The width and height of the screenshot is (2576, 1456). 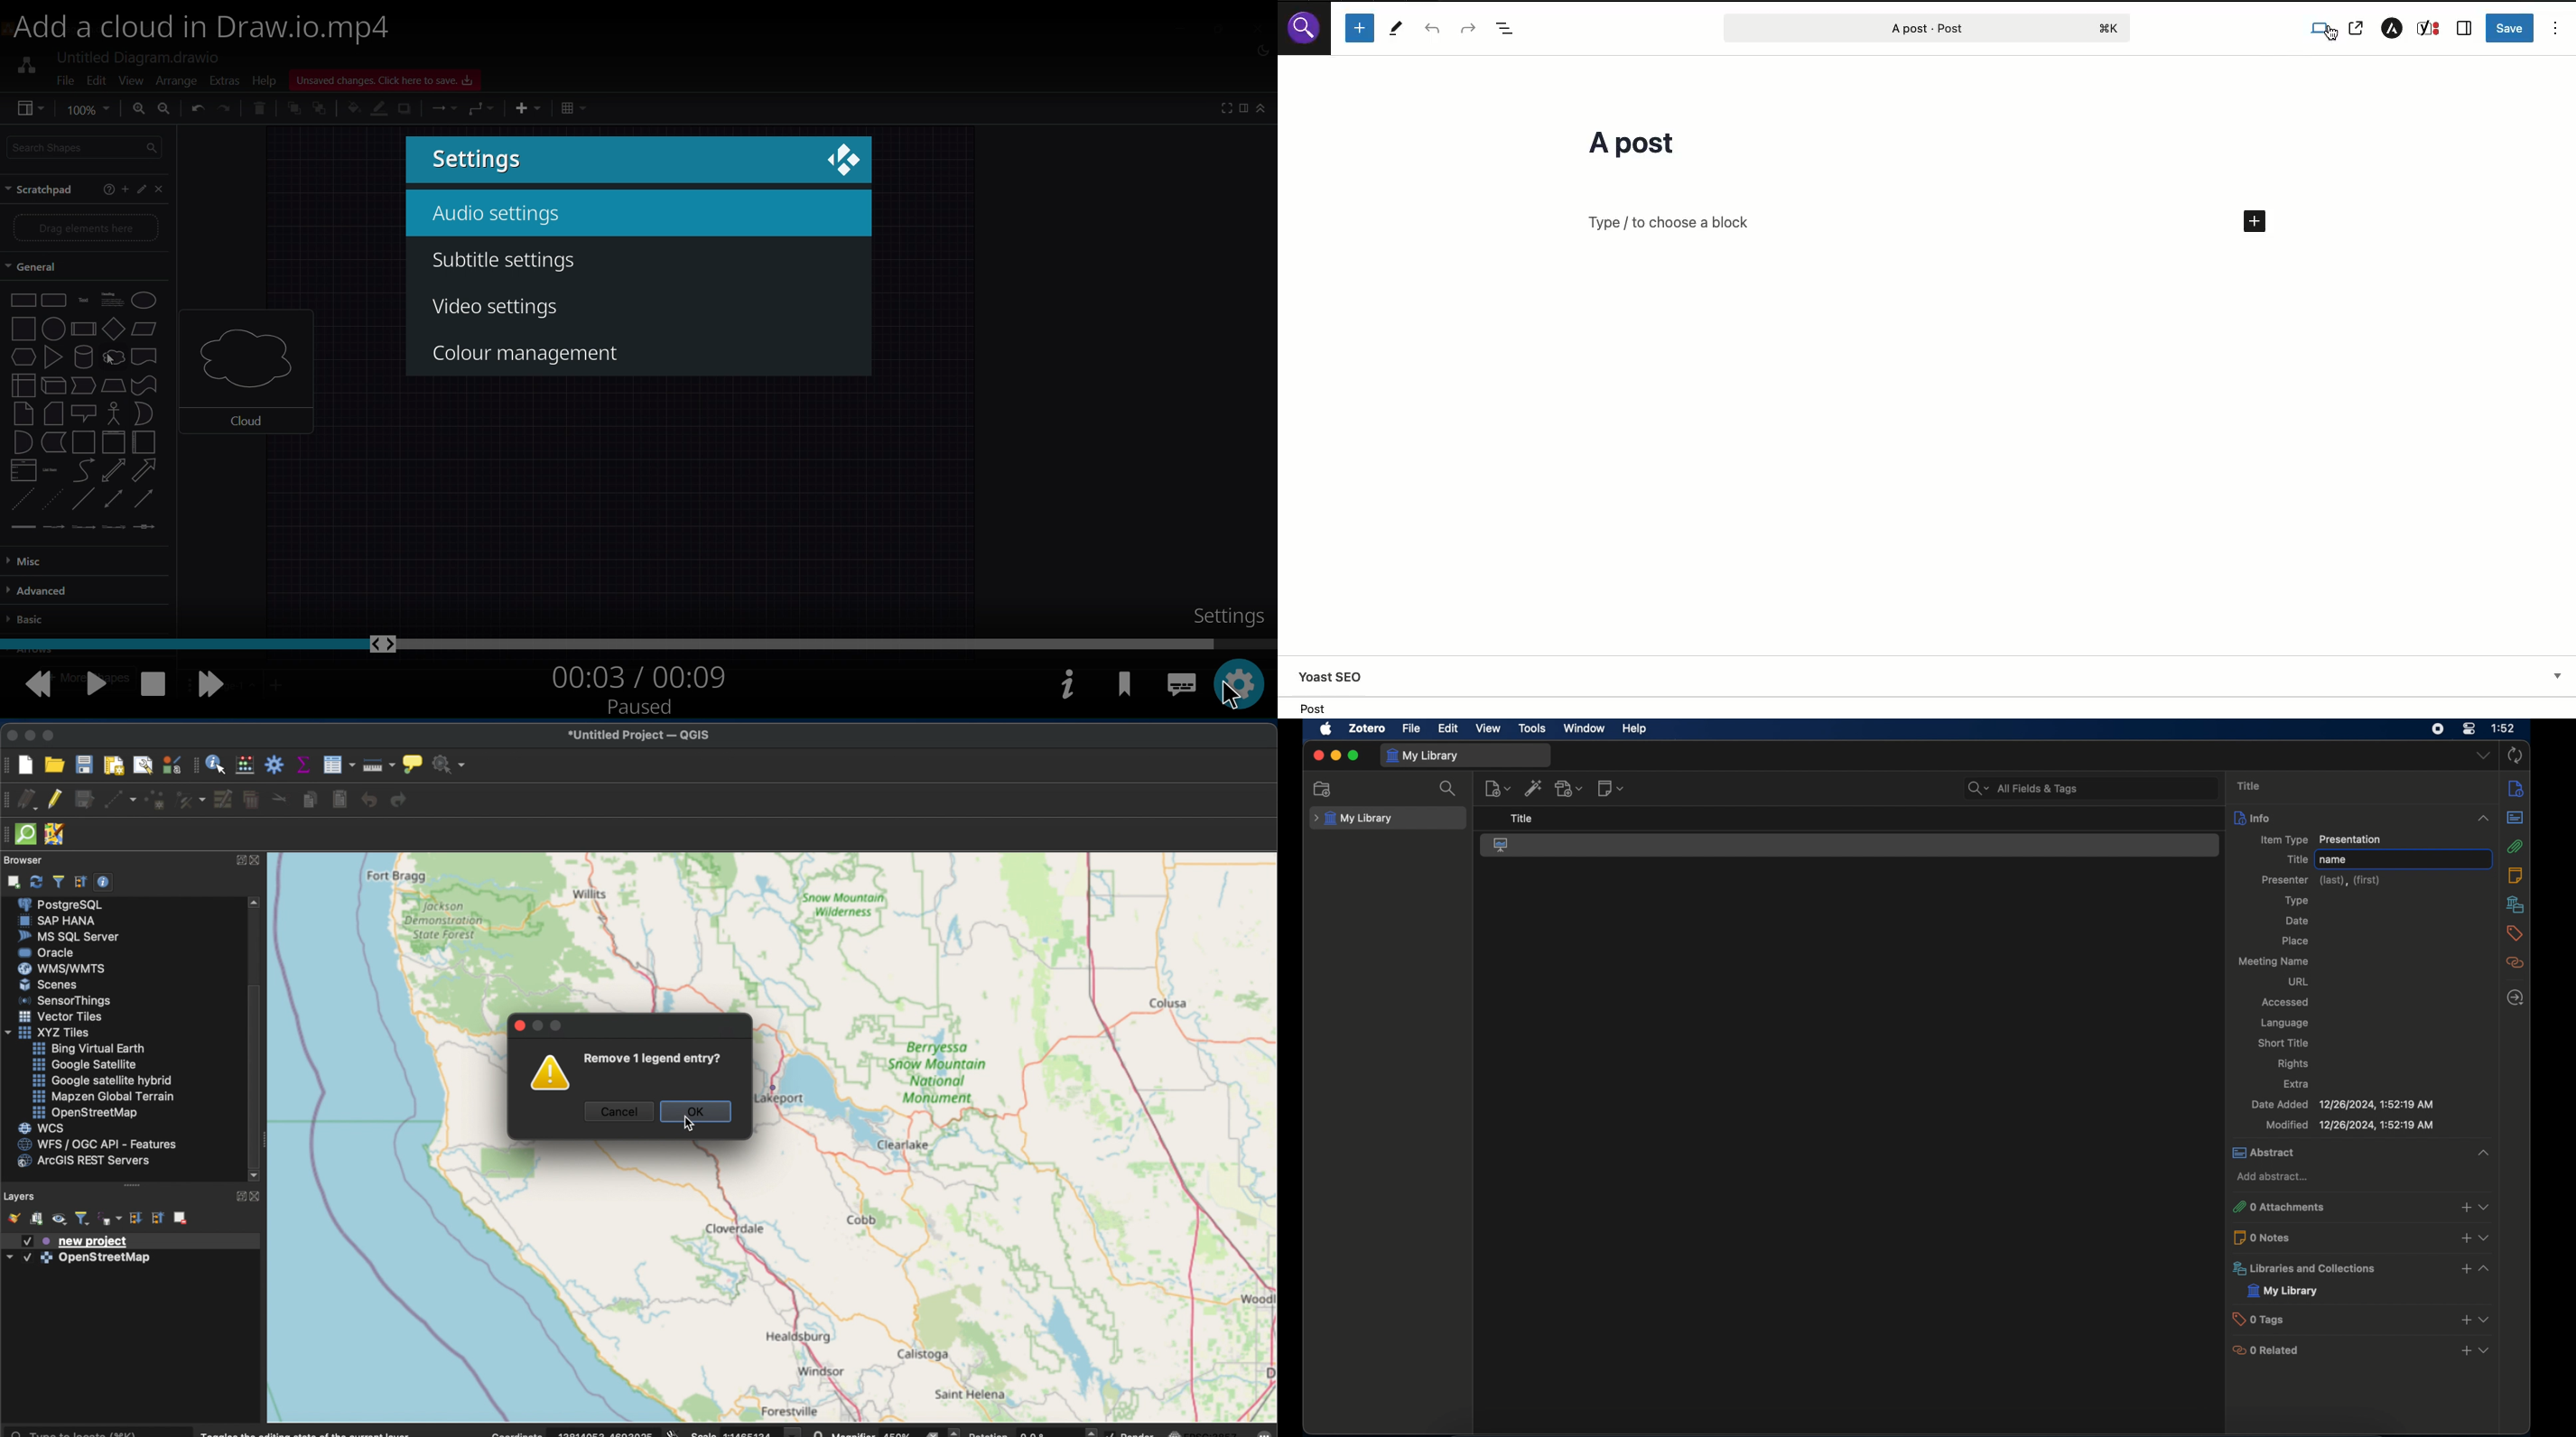 What do you see at coordinates (2255, 222) in the screenshot?
I see `Add new block` at bounding box center [2255, 222].